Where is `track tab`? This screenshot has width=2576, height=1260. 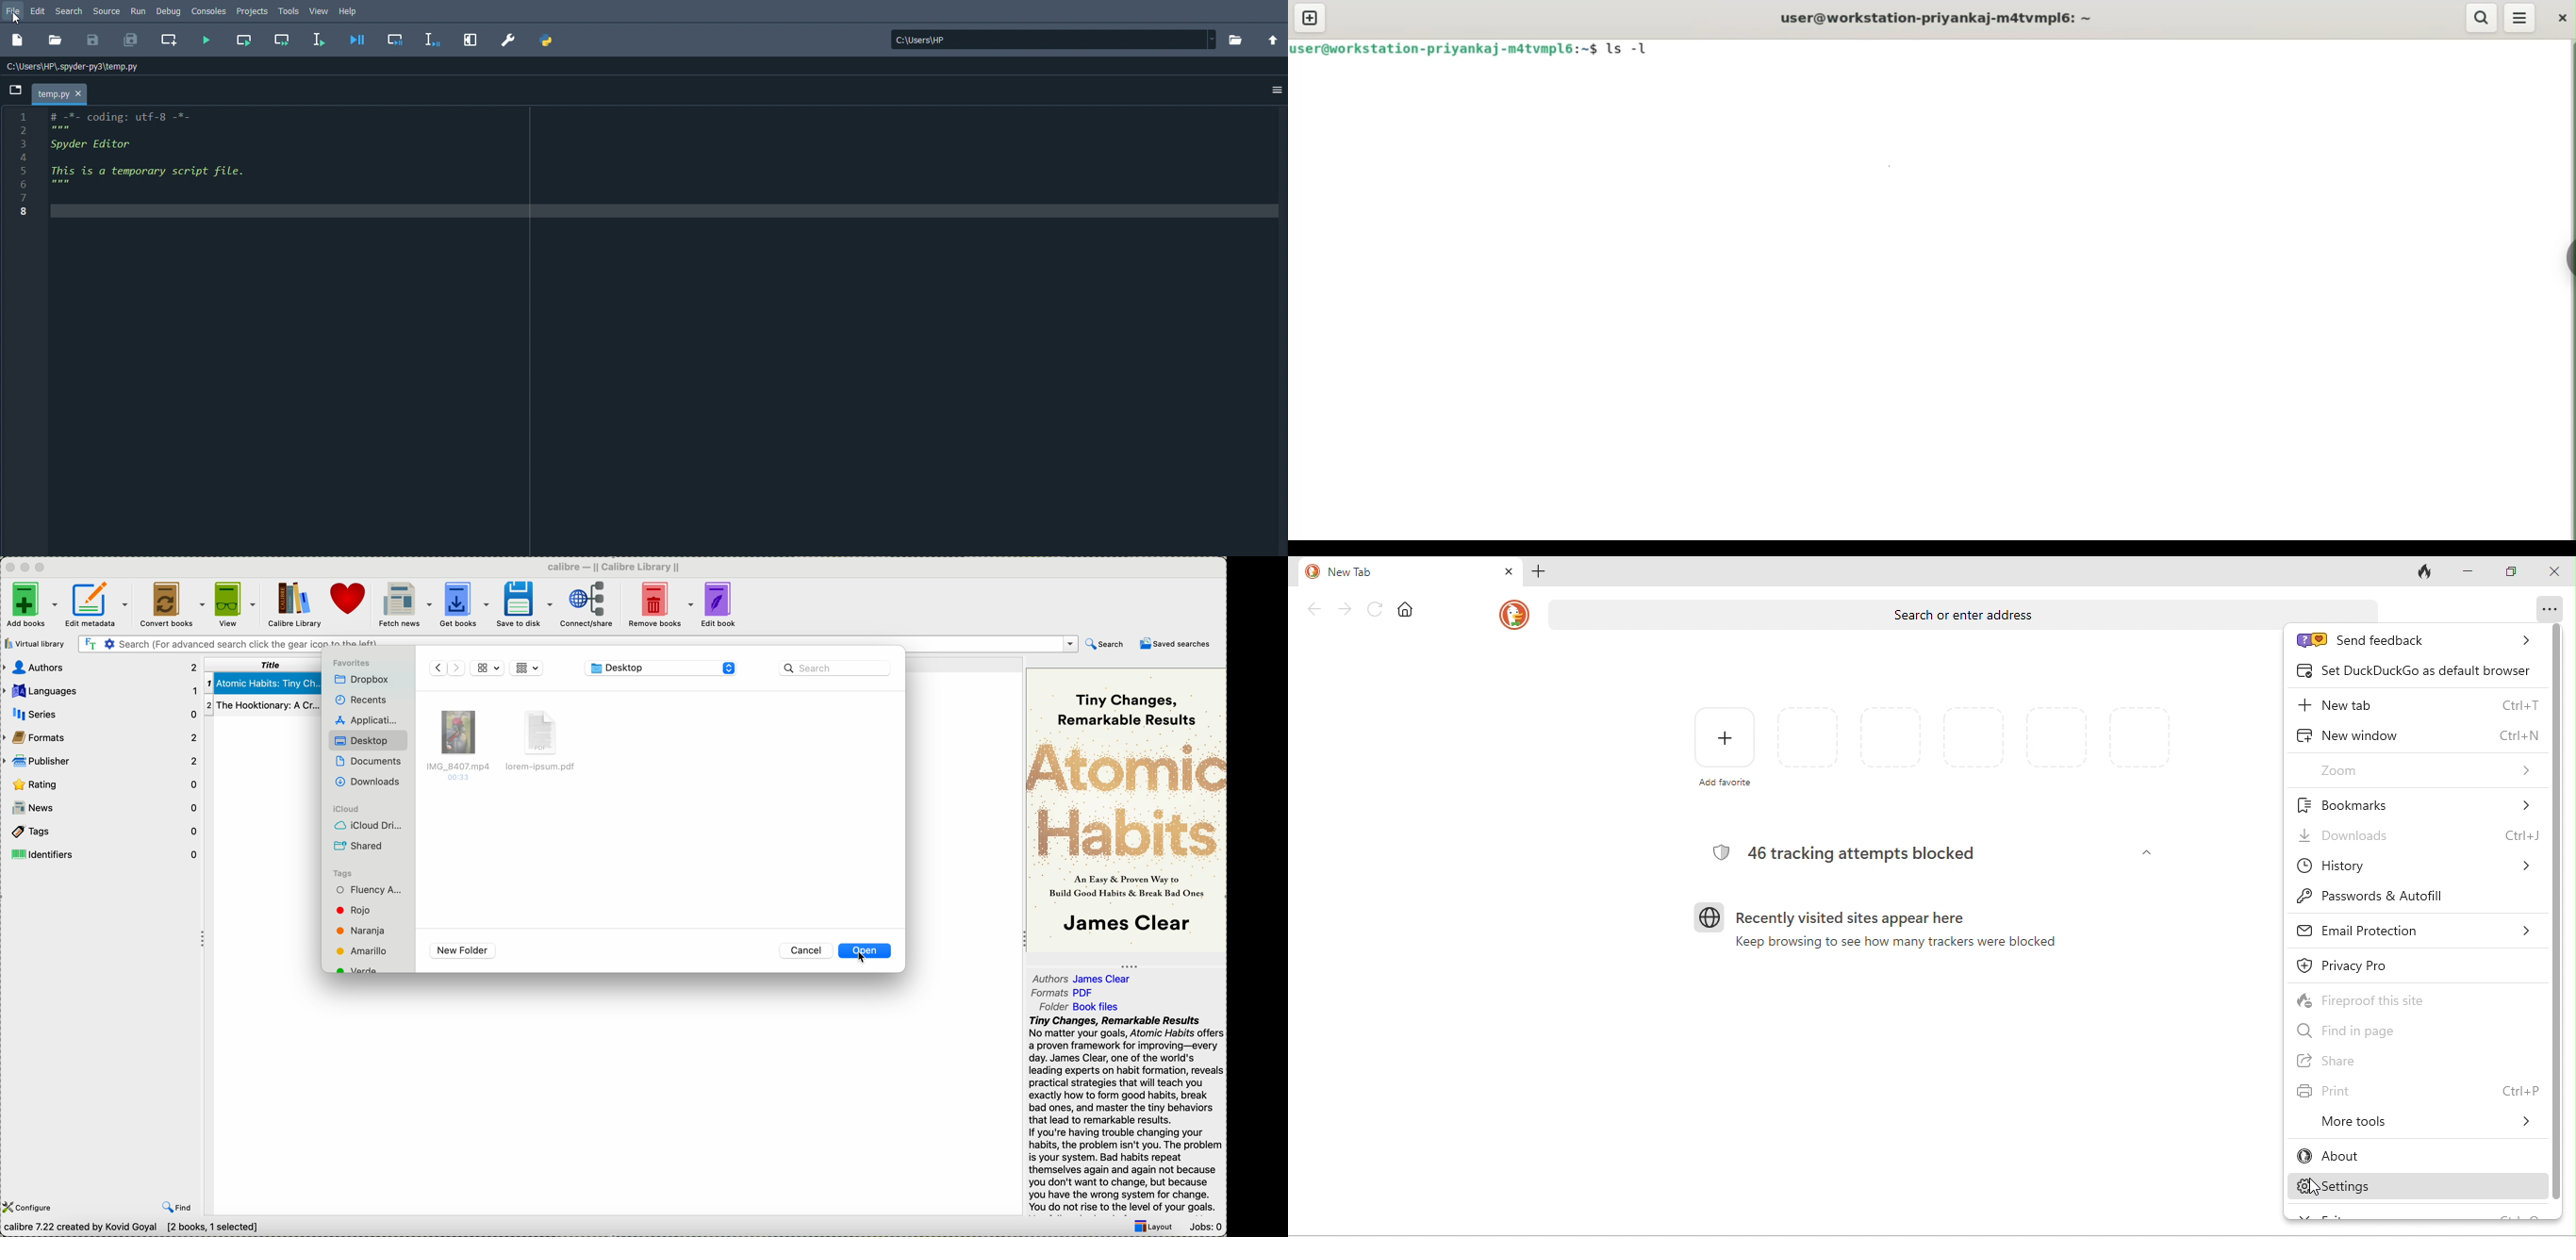 track tab is located at coordinates (2419, 572).